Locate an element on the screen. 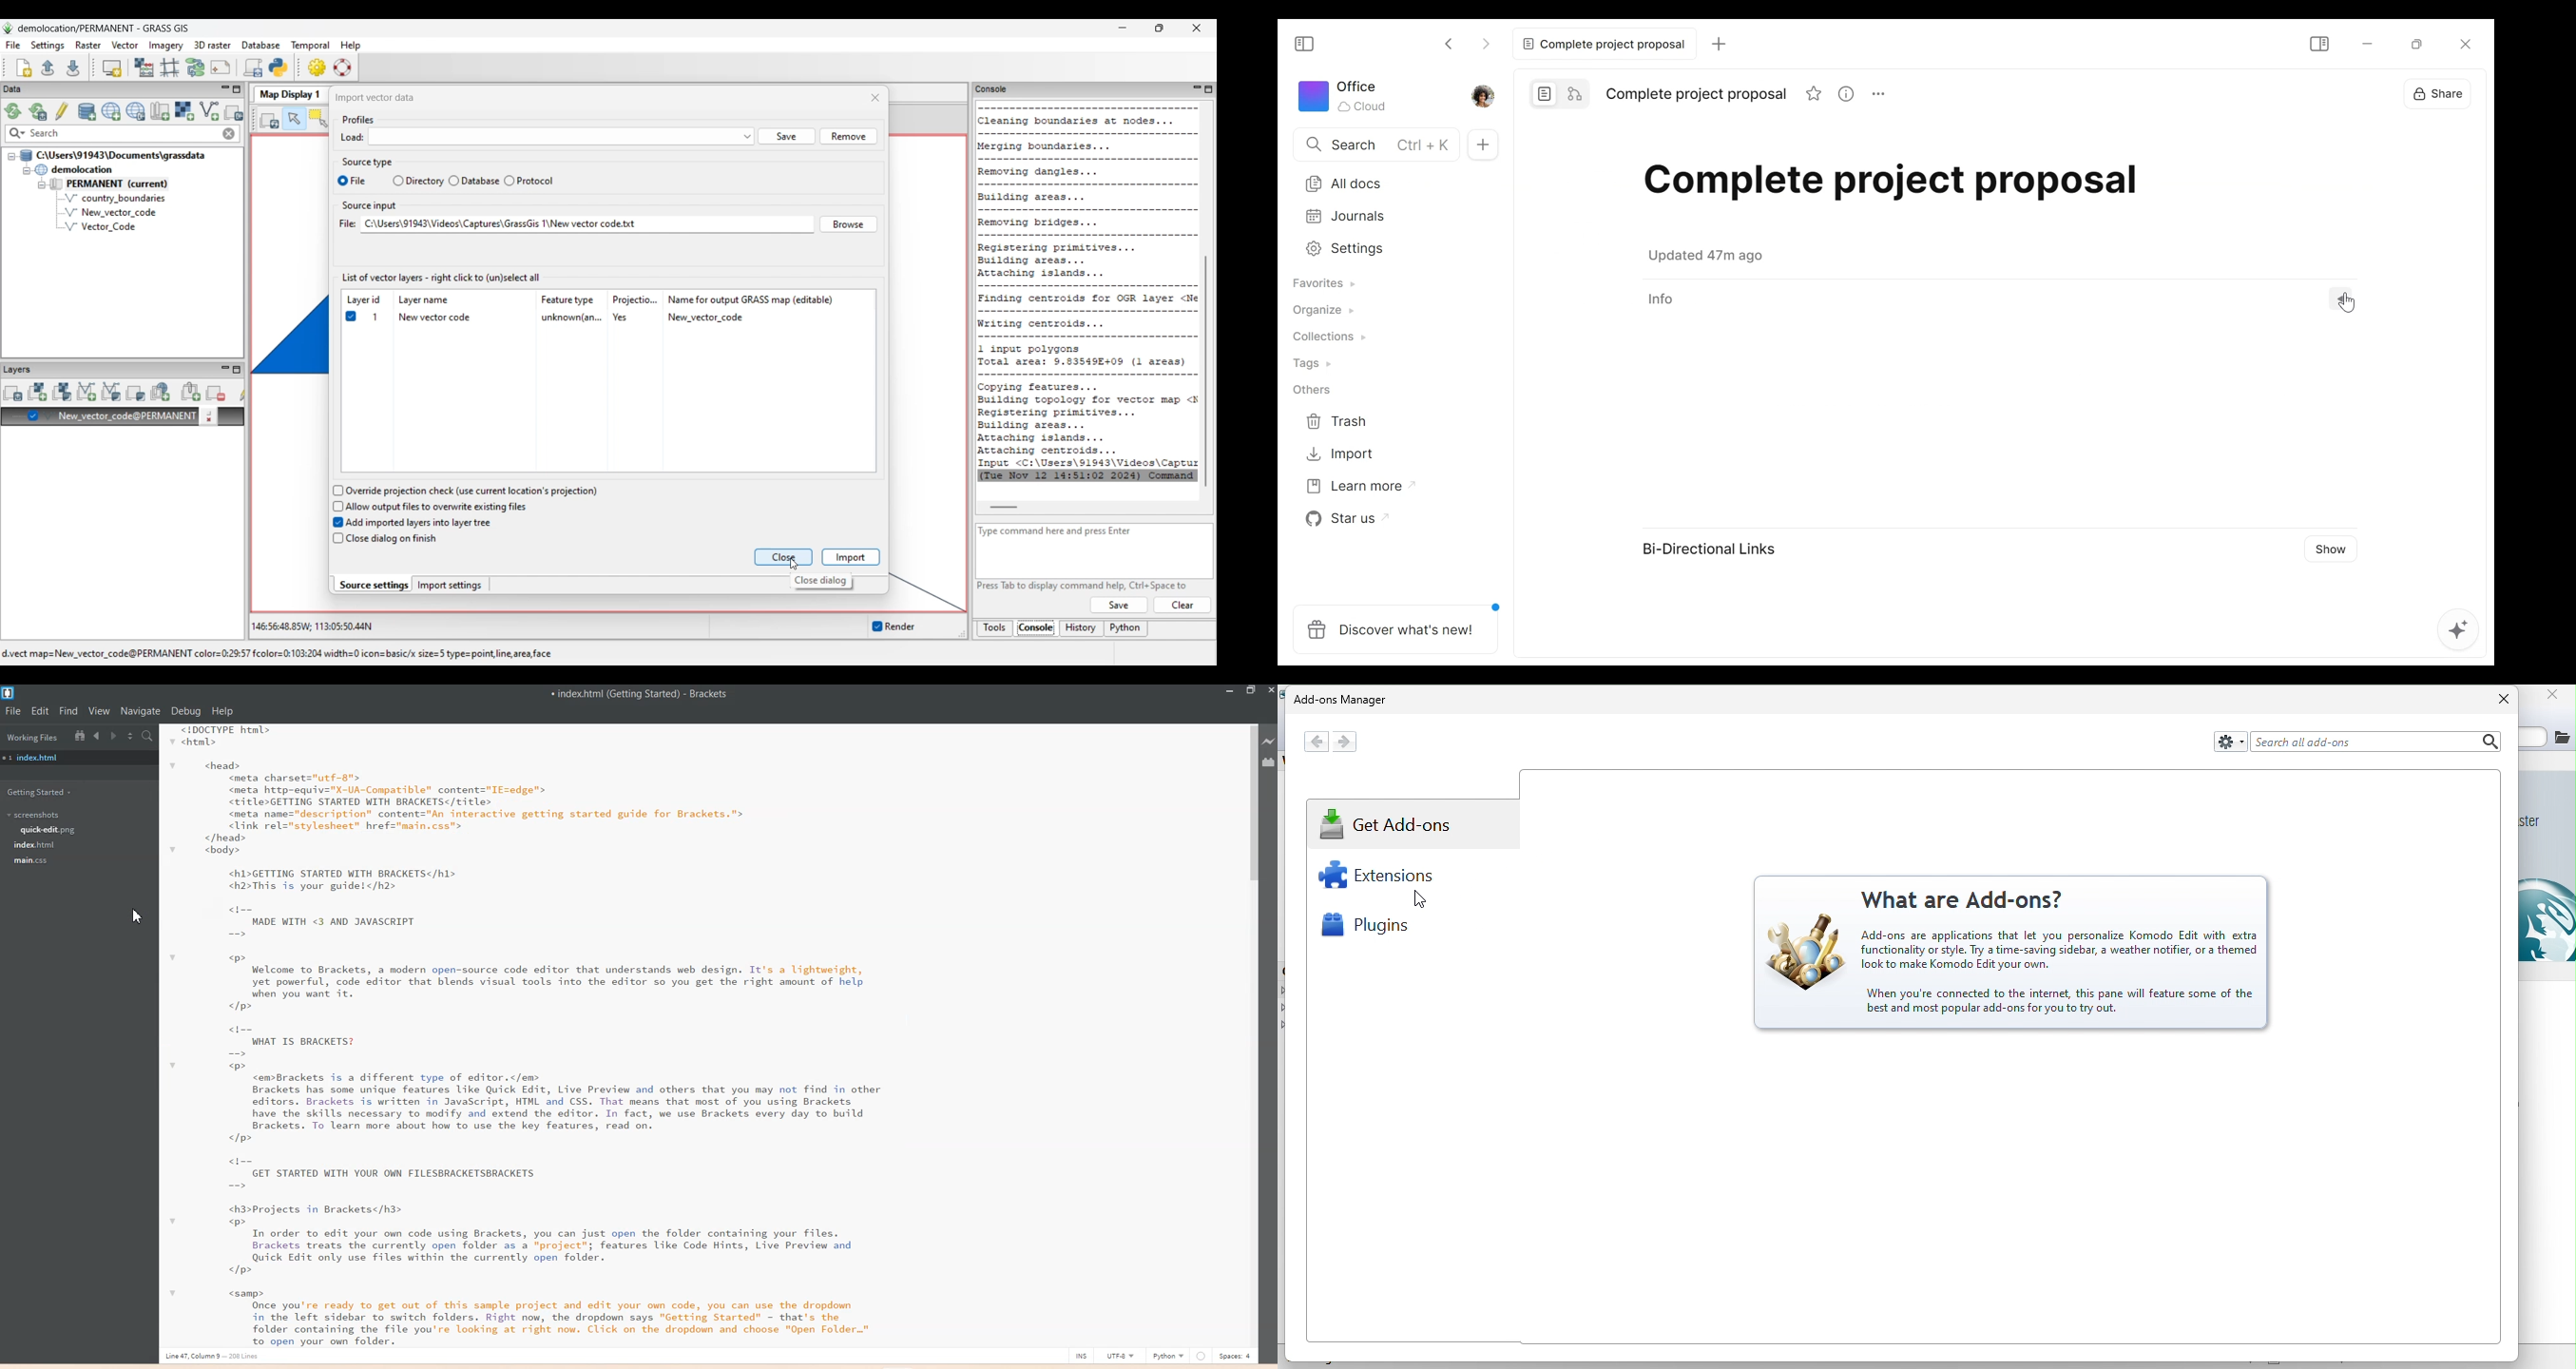 The image size is (2576, 1372). Add Tab is located at coordinates (1483, 143).